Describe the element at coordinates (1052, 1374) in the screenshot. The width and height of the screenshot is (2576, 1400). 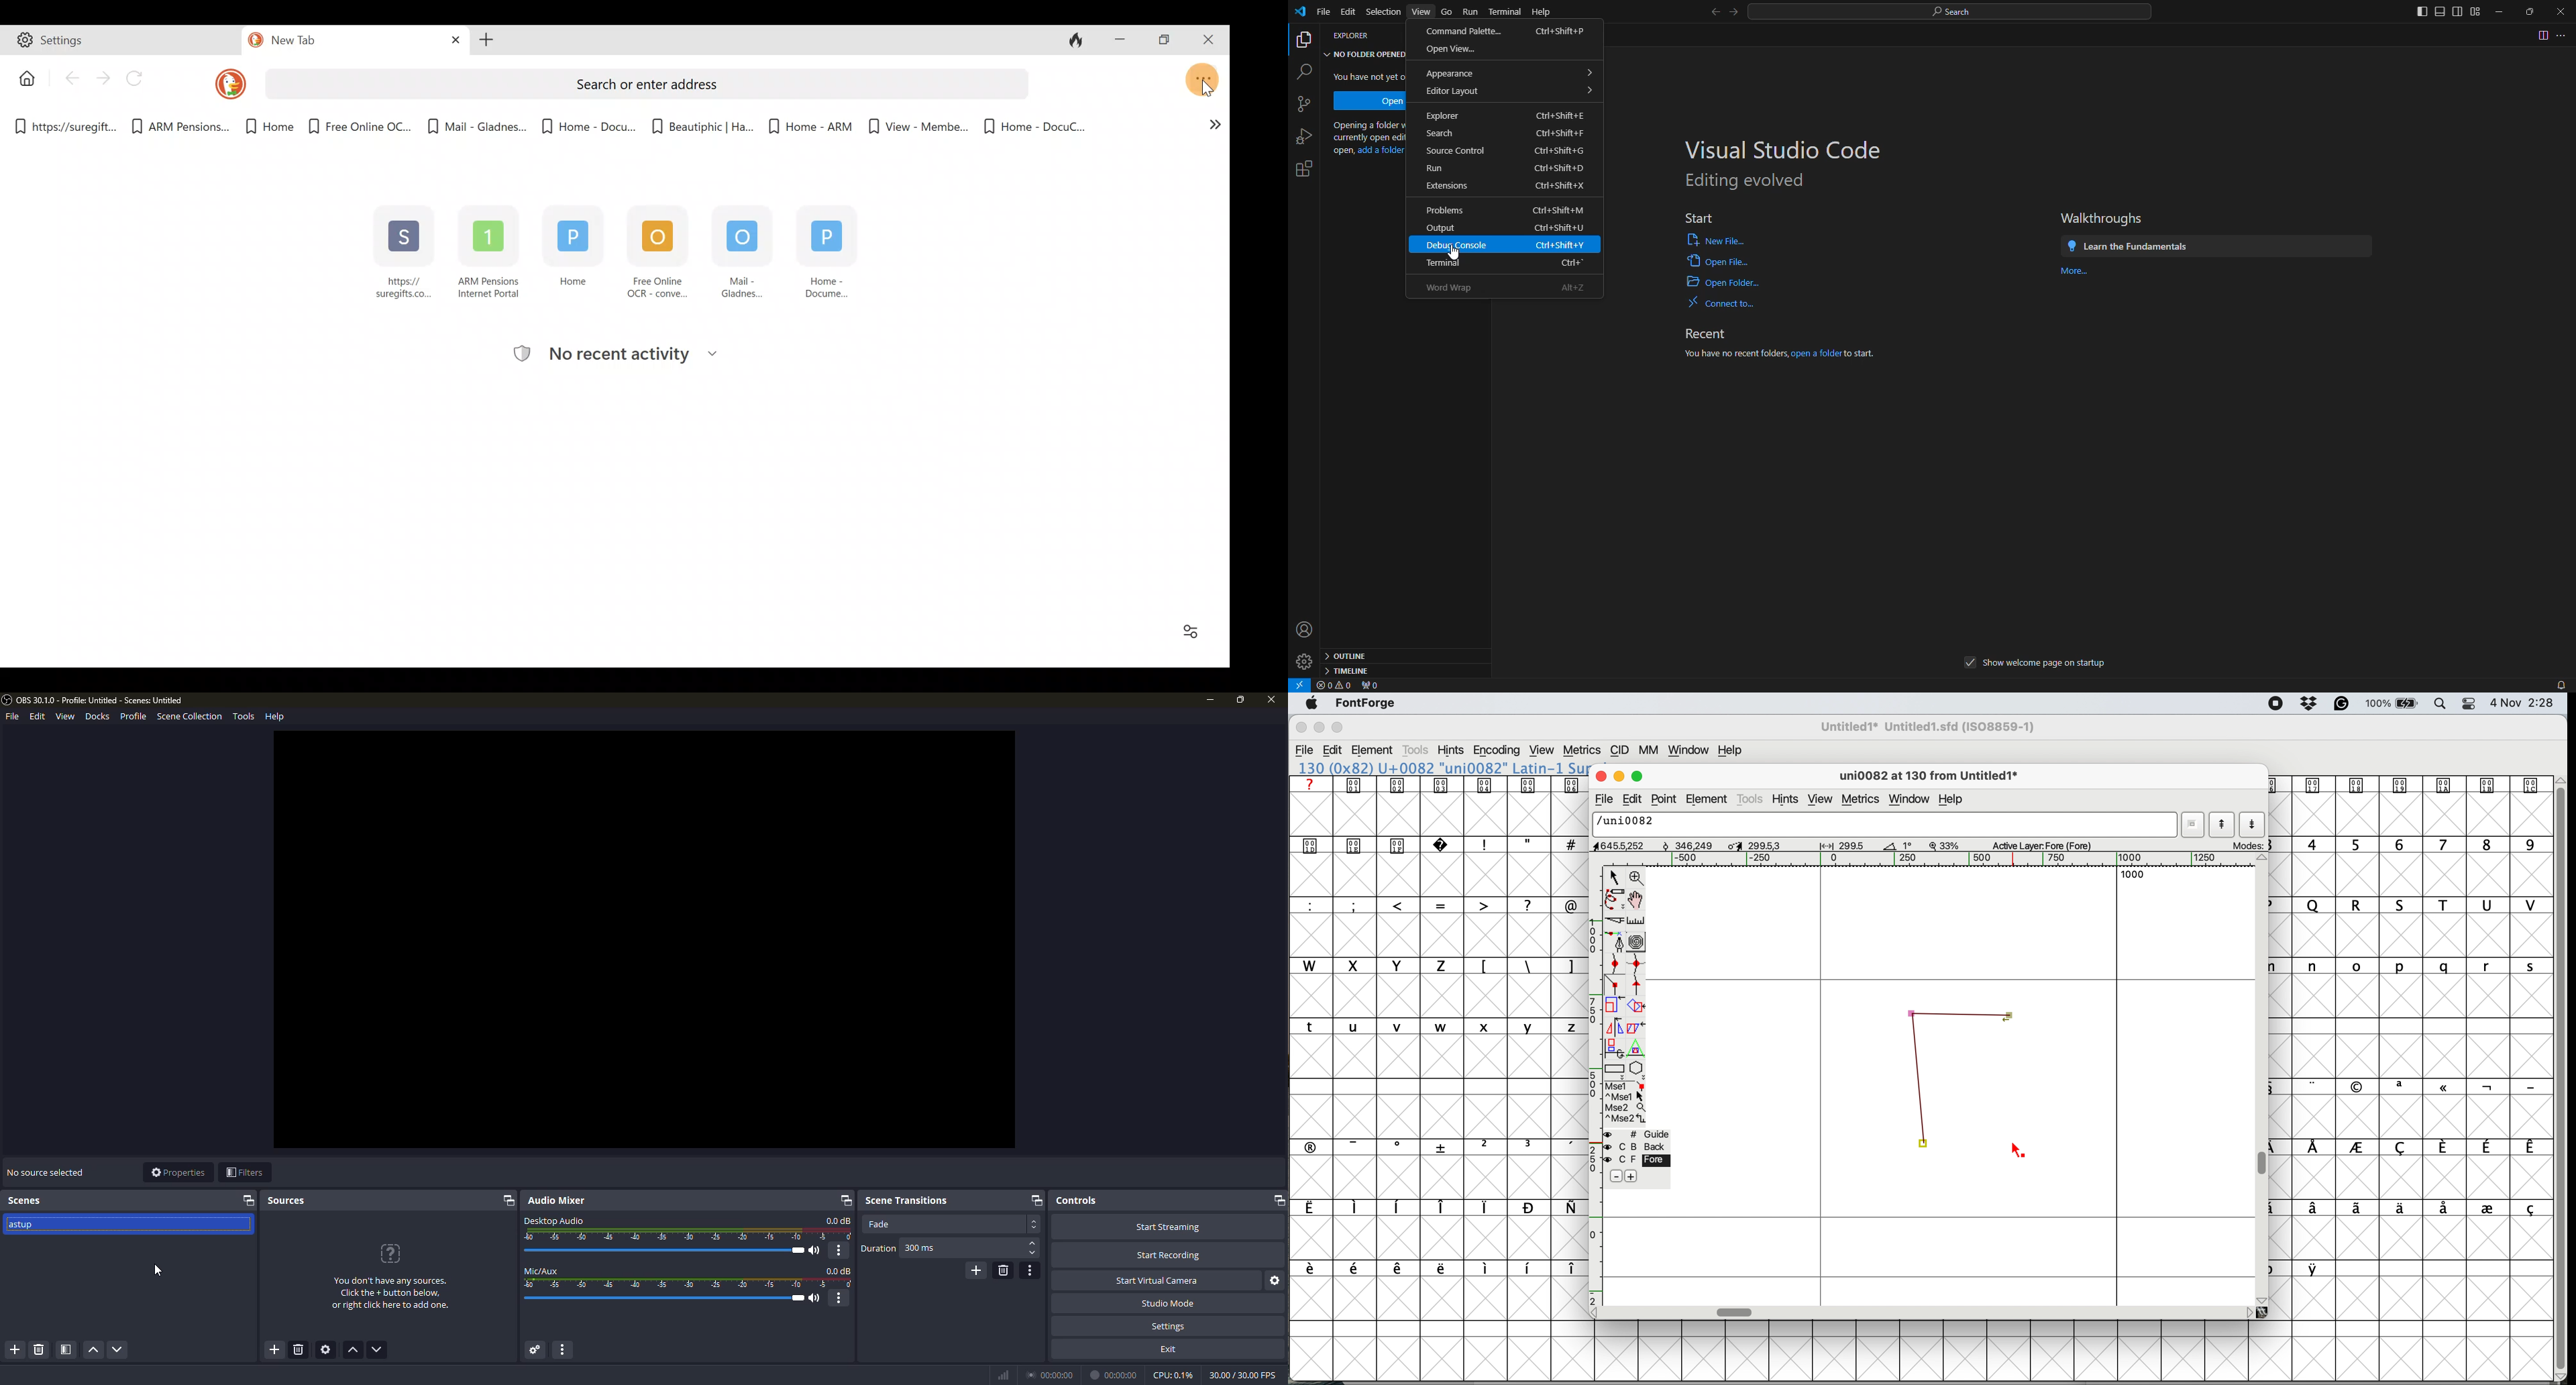
I see `time` at that location.